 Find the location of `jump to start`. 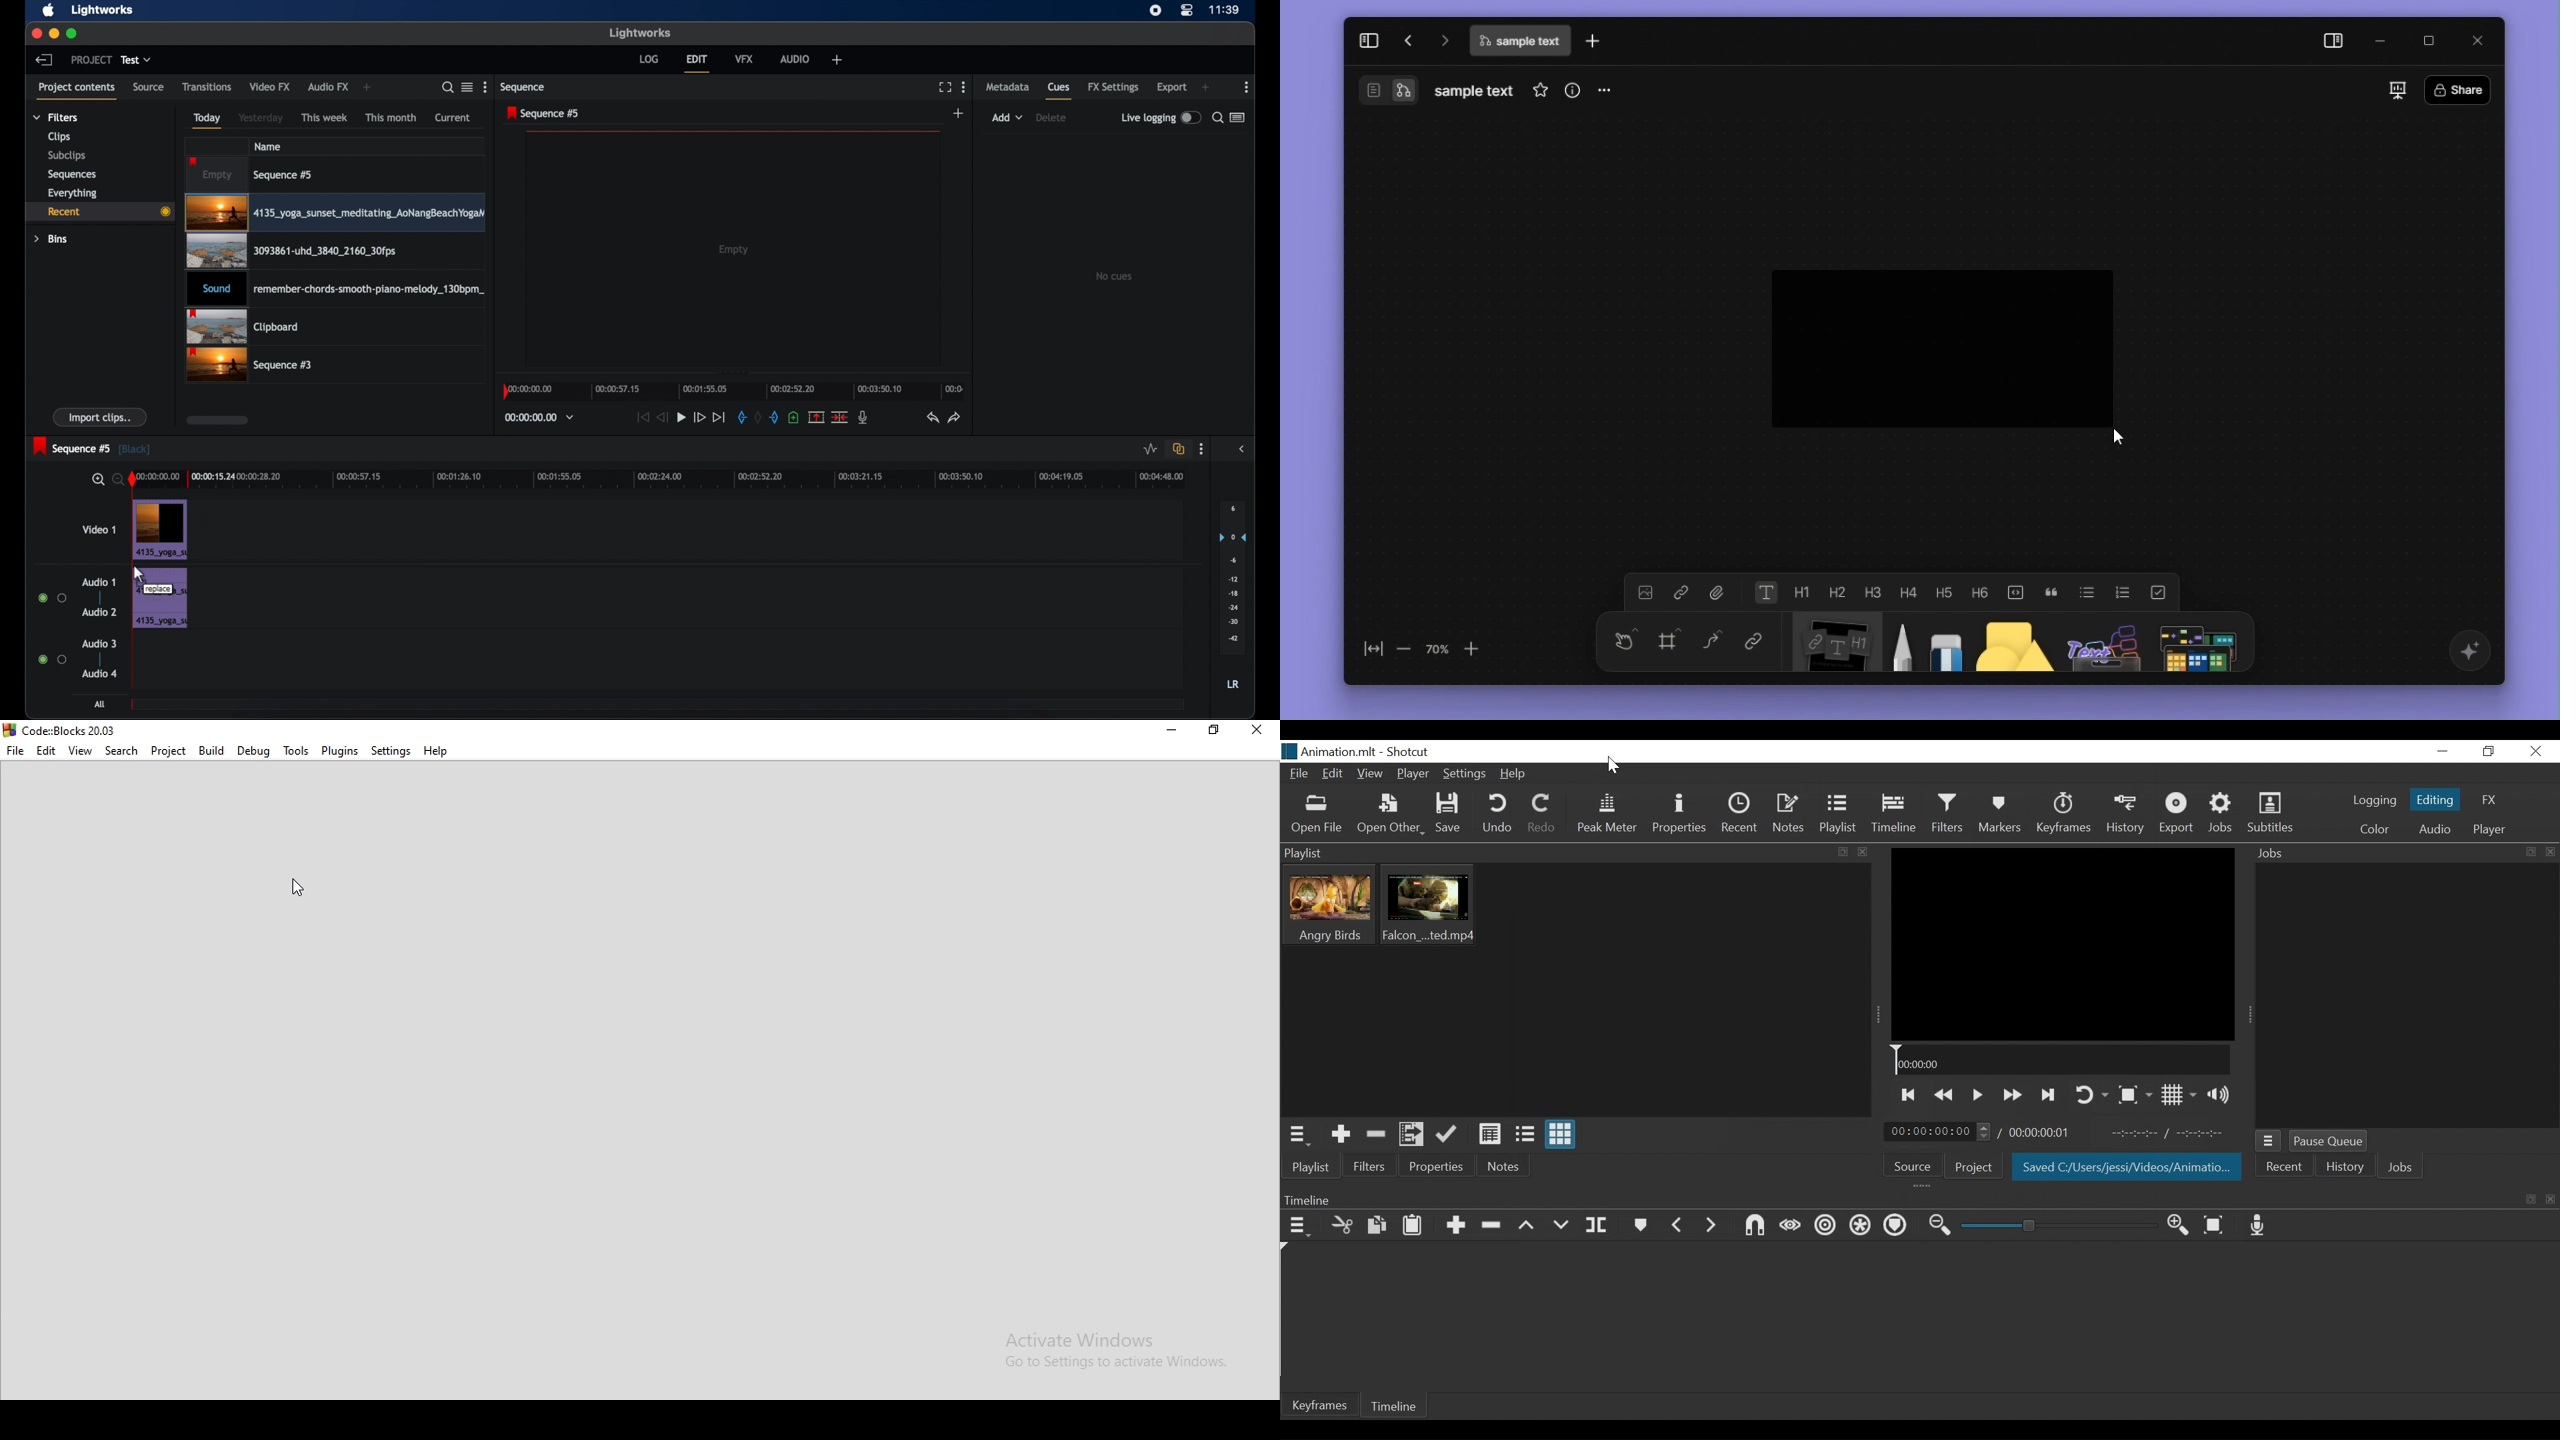

jump to start is located at coordinates (641, 417).